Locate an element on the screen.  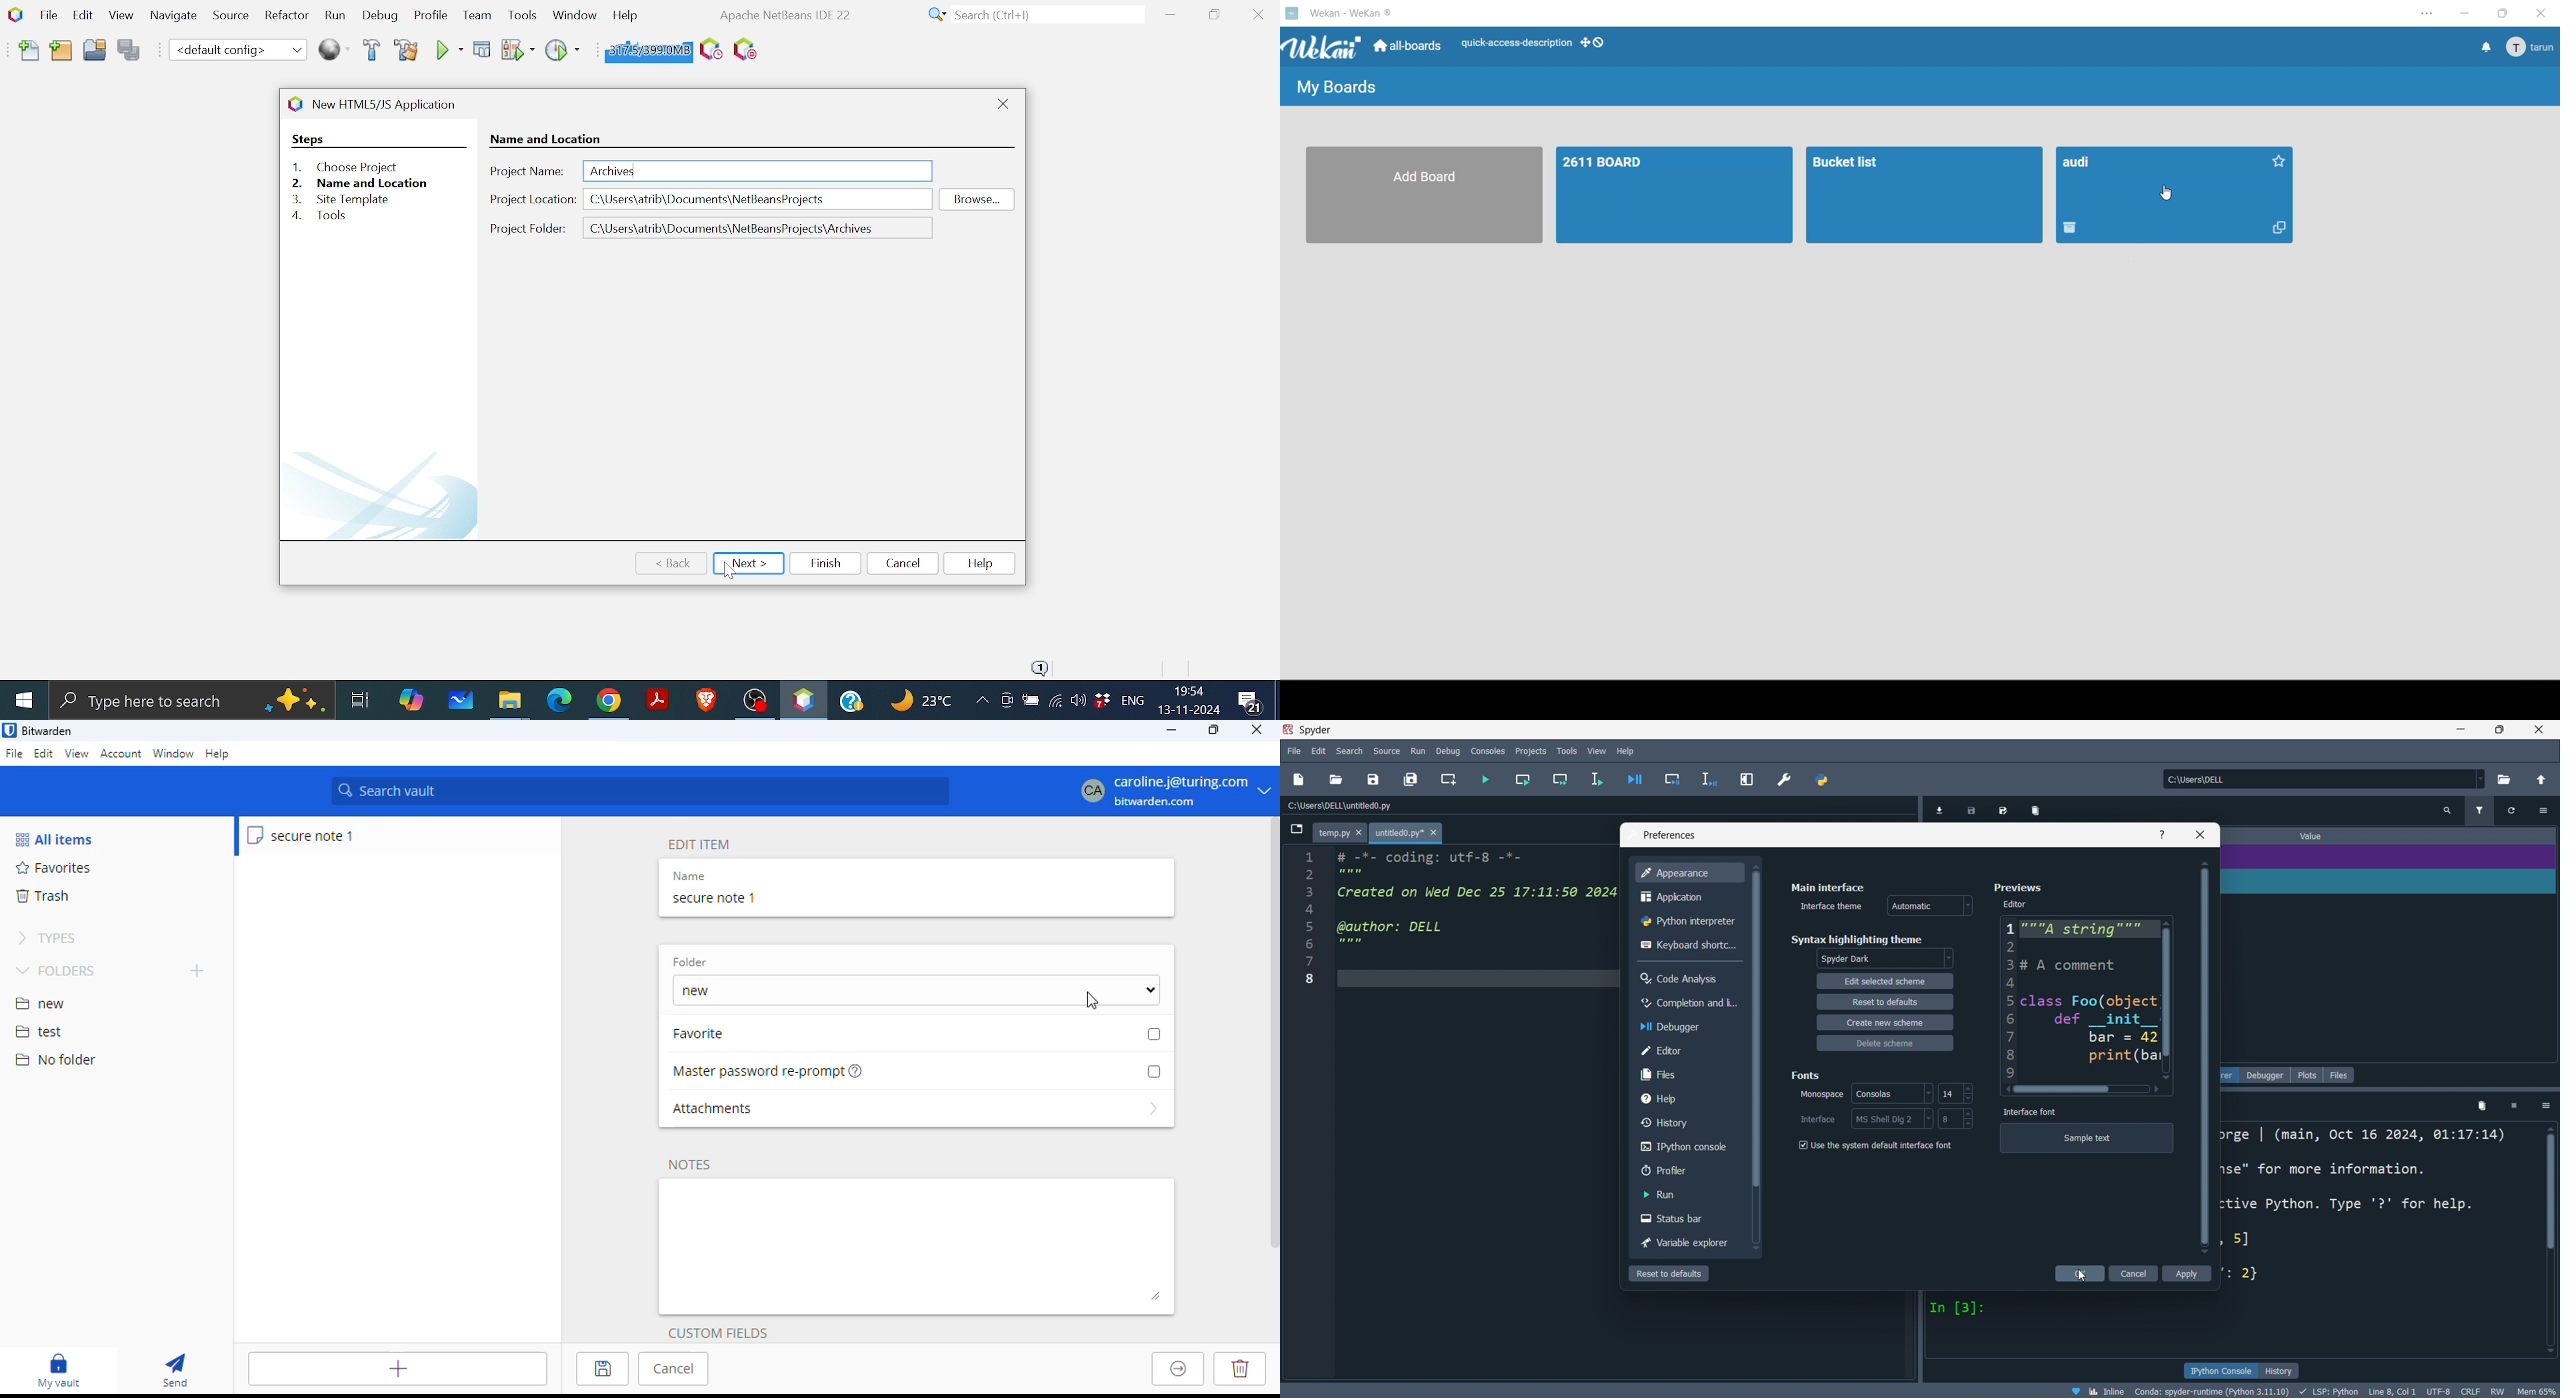
master password re-prompt is located at coordinates (758, 1072).